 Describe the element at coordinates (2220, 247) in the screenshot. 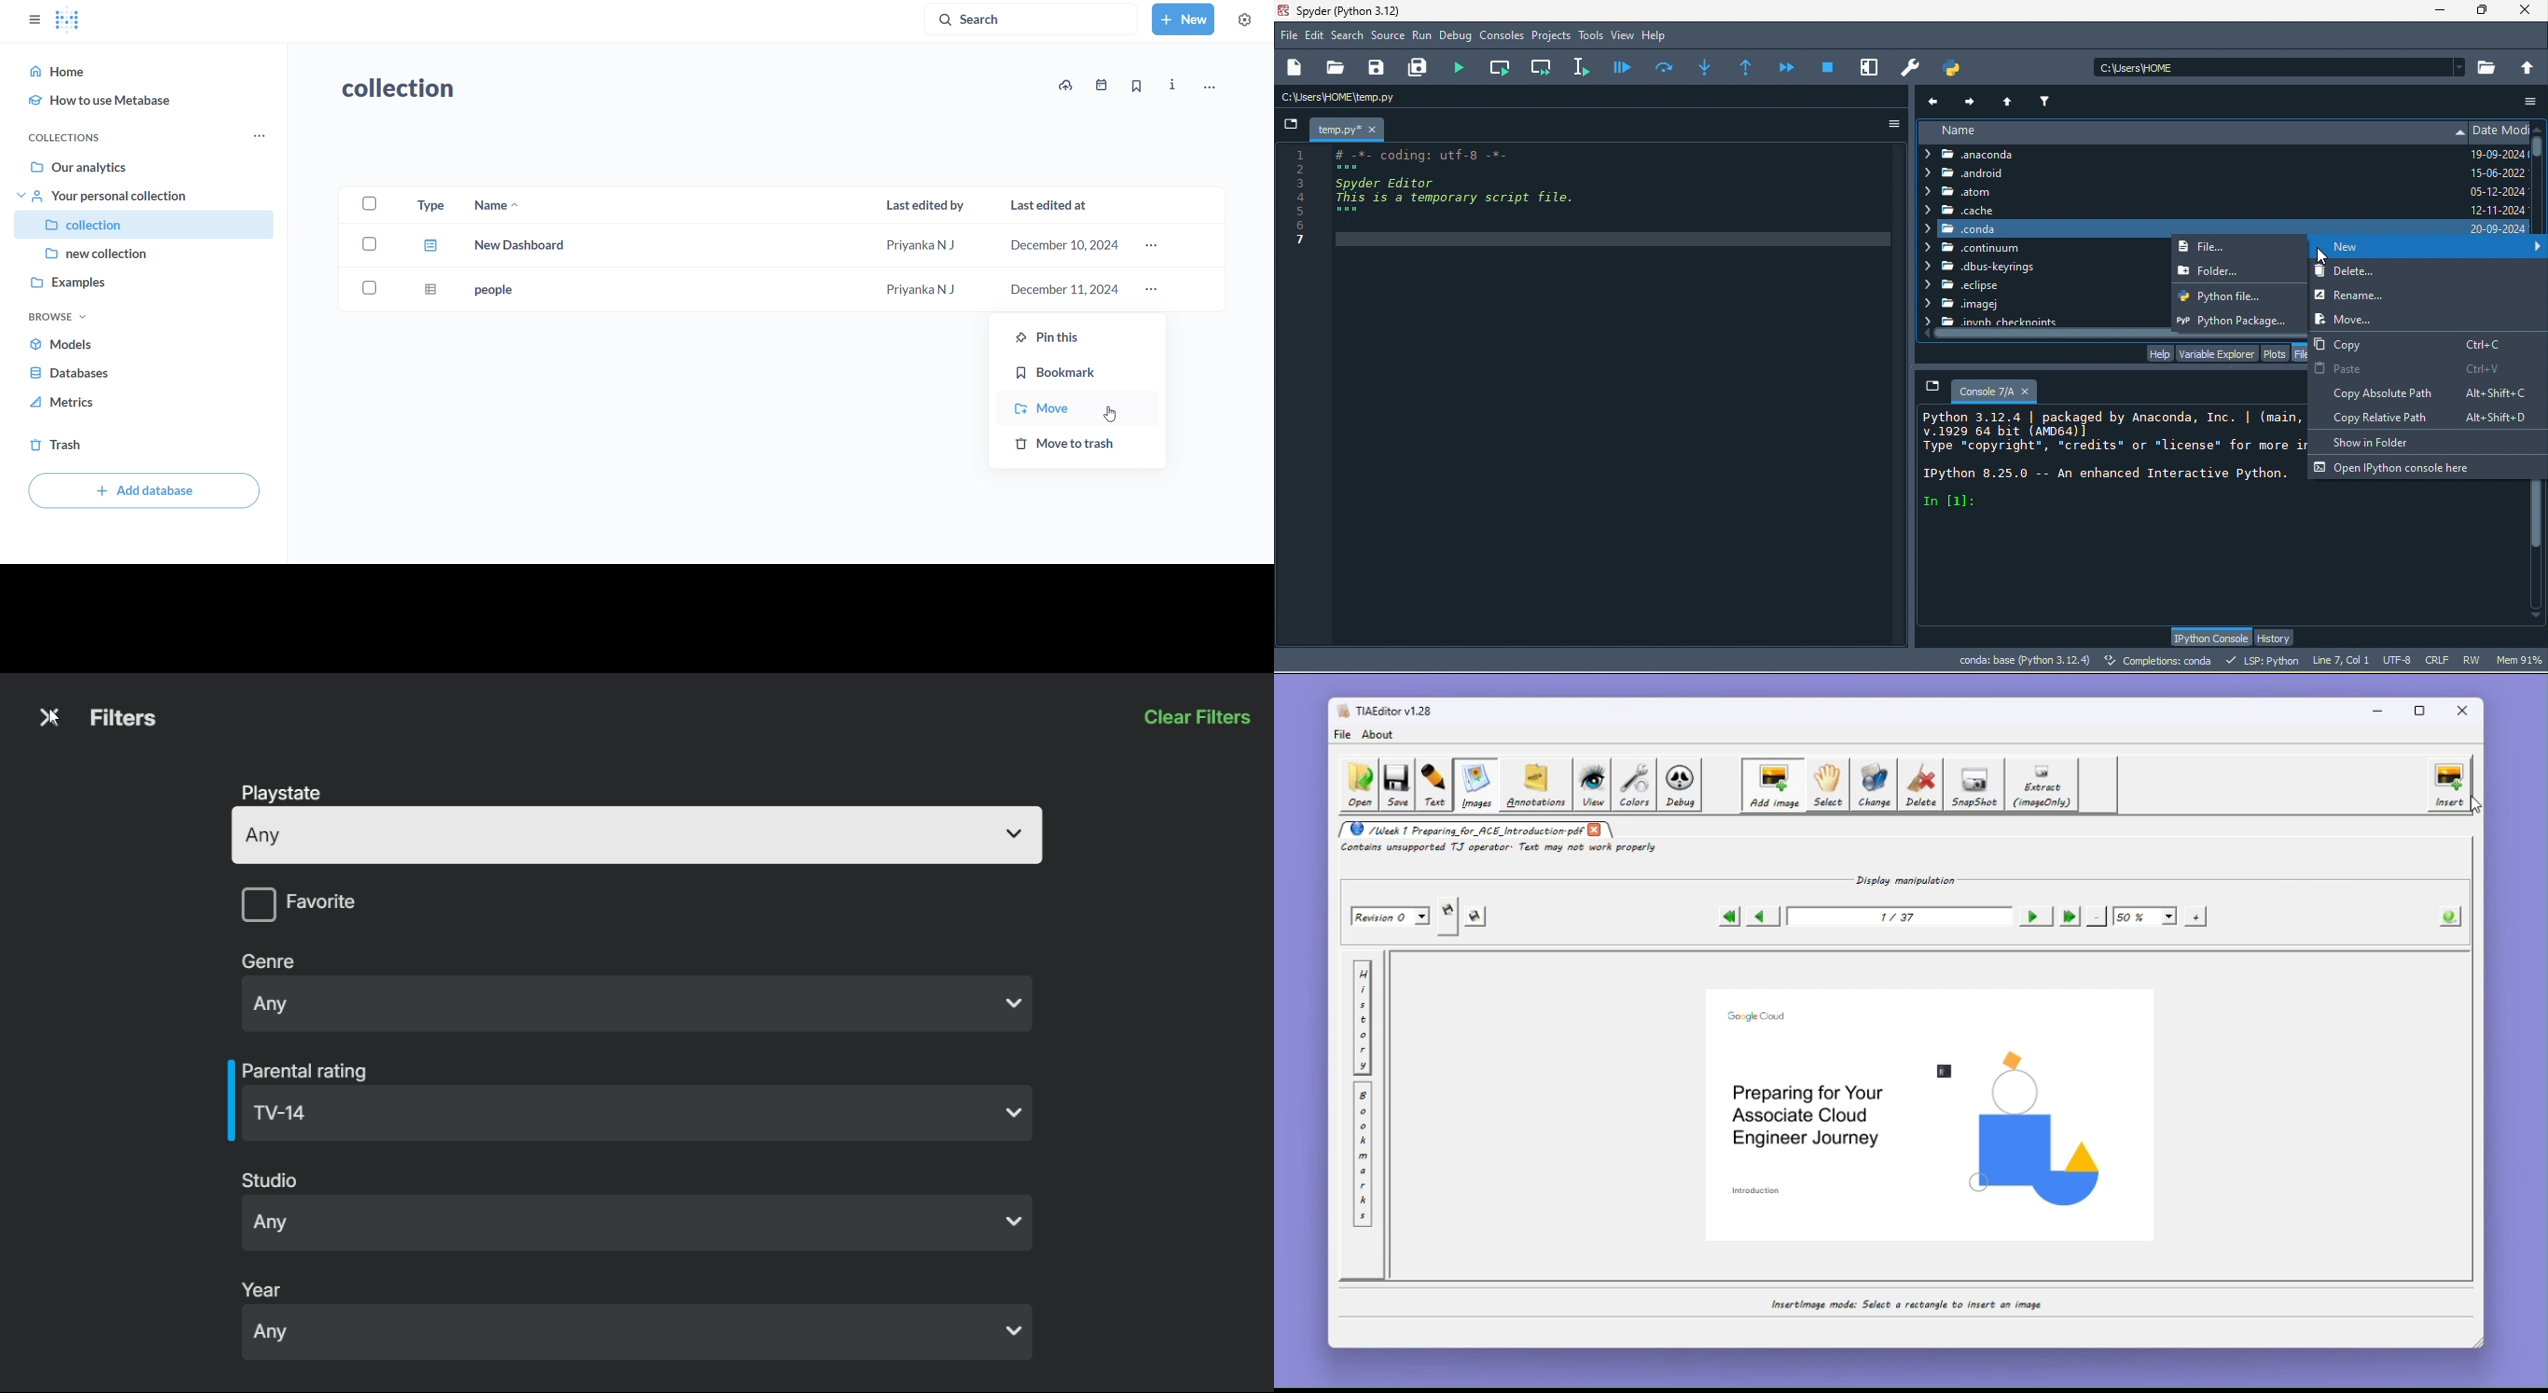

I see `file` at that location.